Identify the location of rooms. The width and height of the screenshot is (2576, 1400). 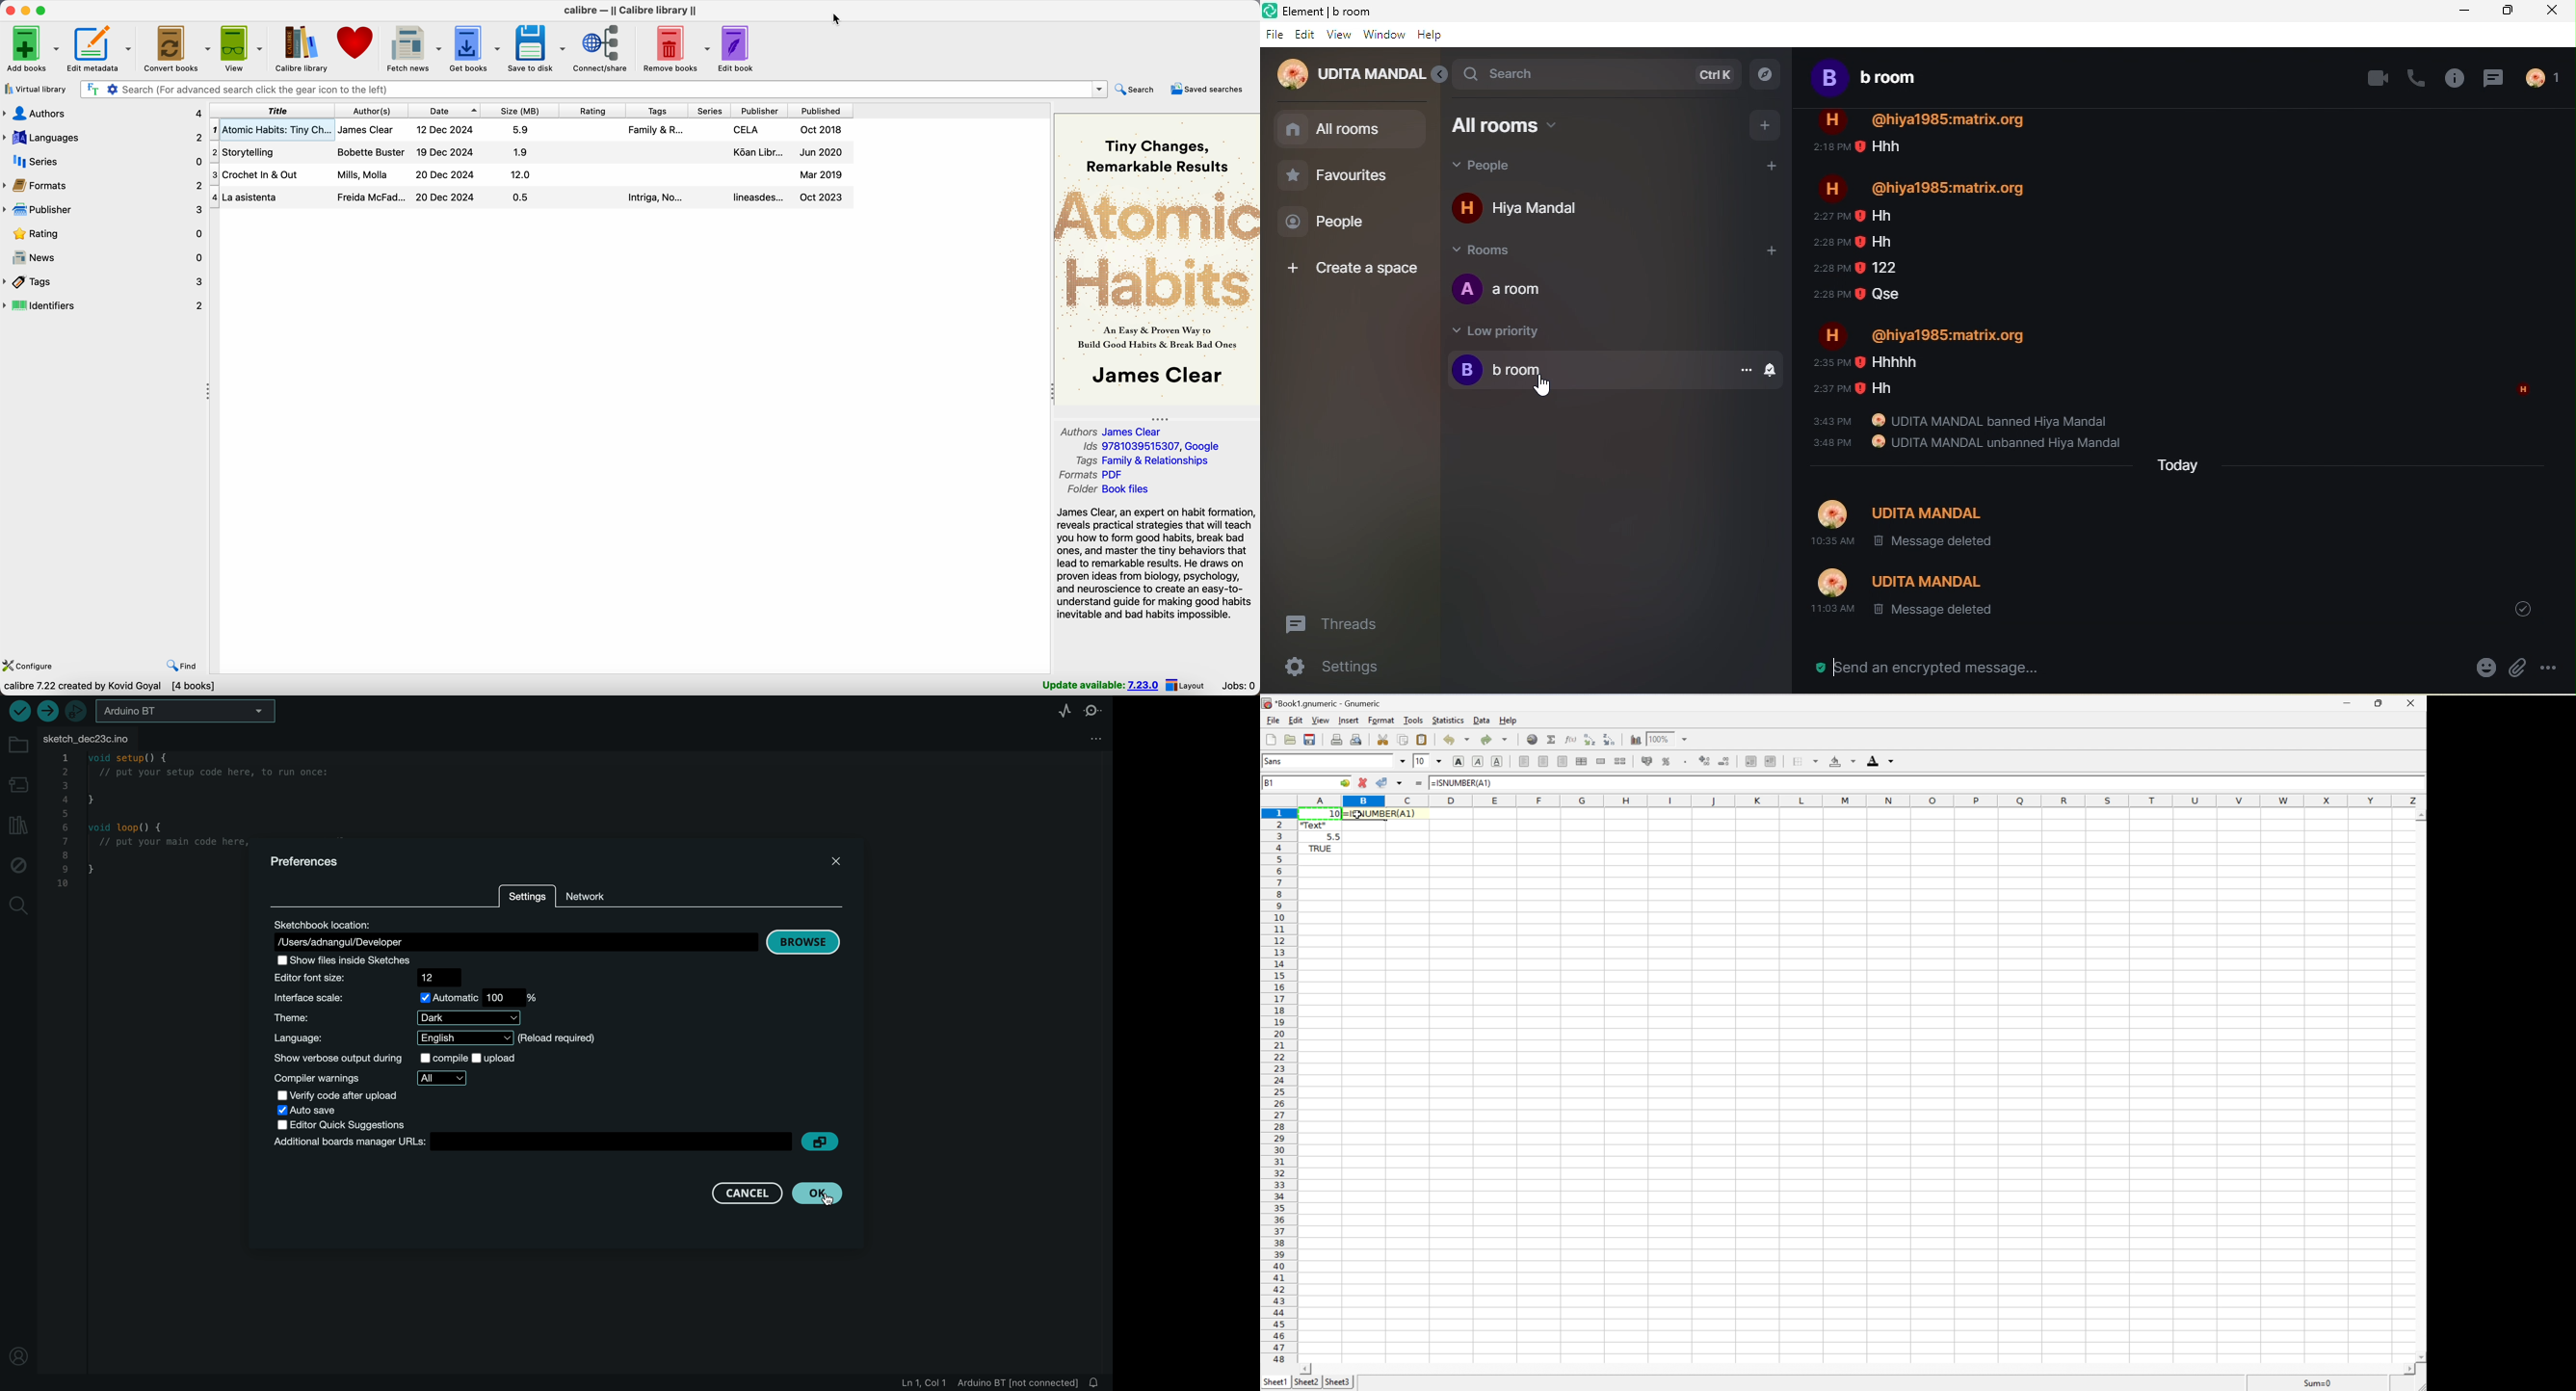
(1493, 252).